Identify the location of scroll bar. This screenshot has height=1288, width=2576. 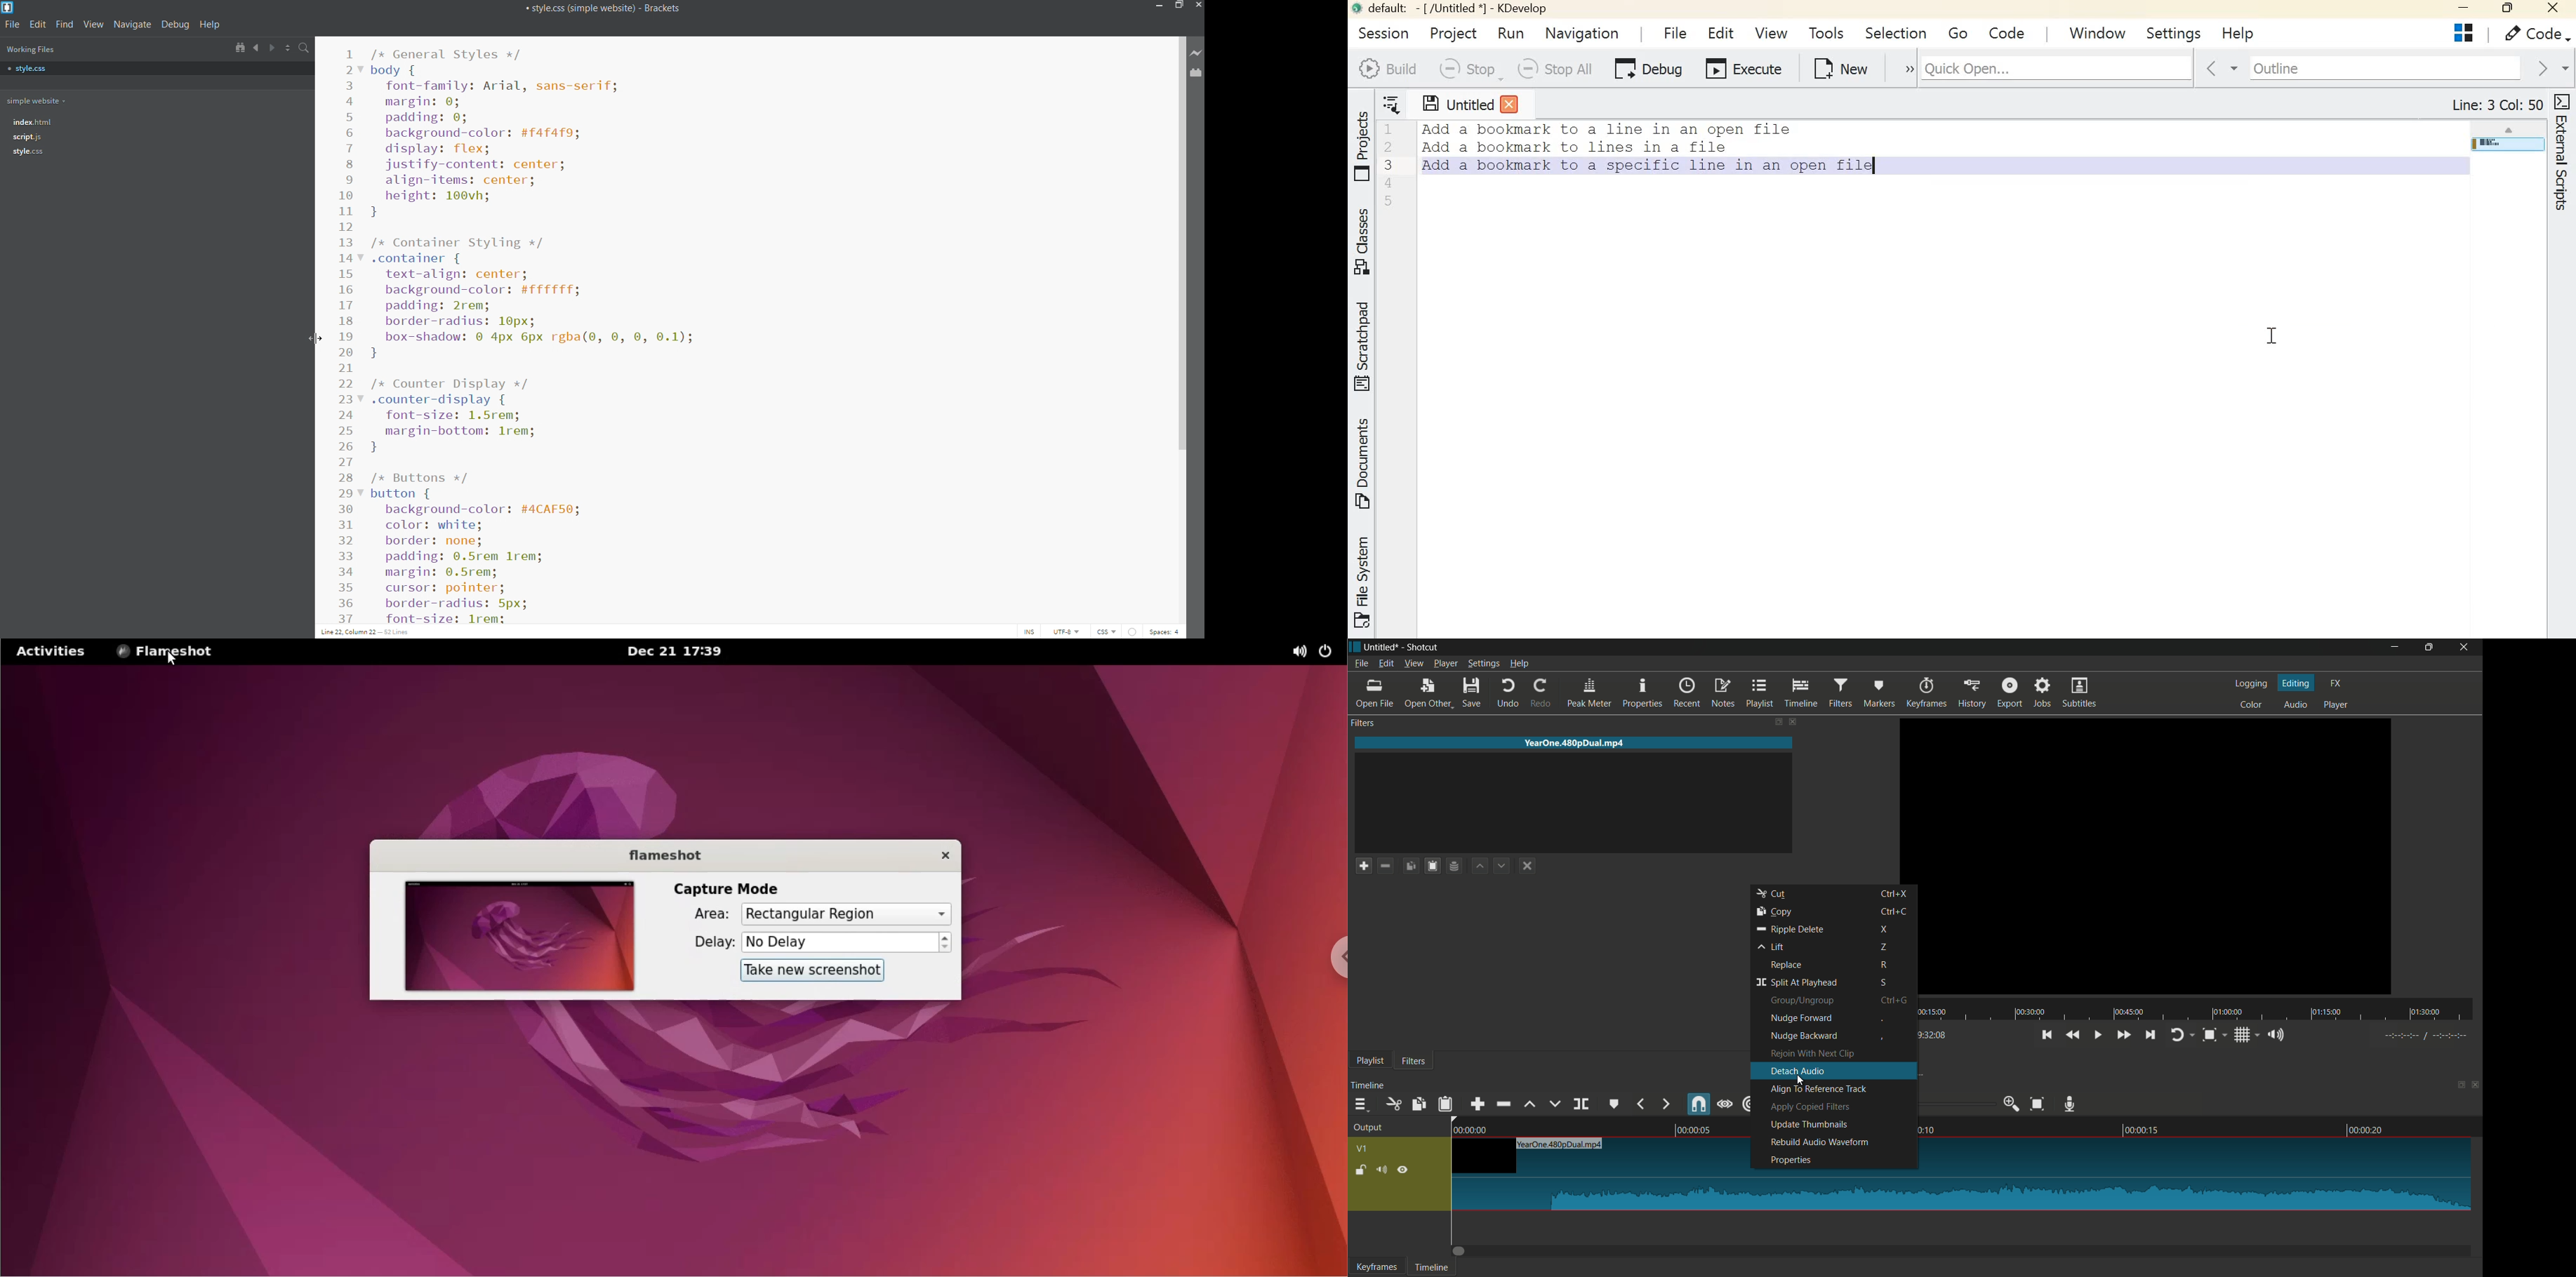
(1181, 329).